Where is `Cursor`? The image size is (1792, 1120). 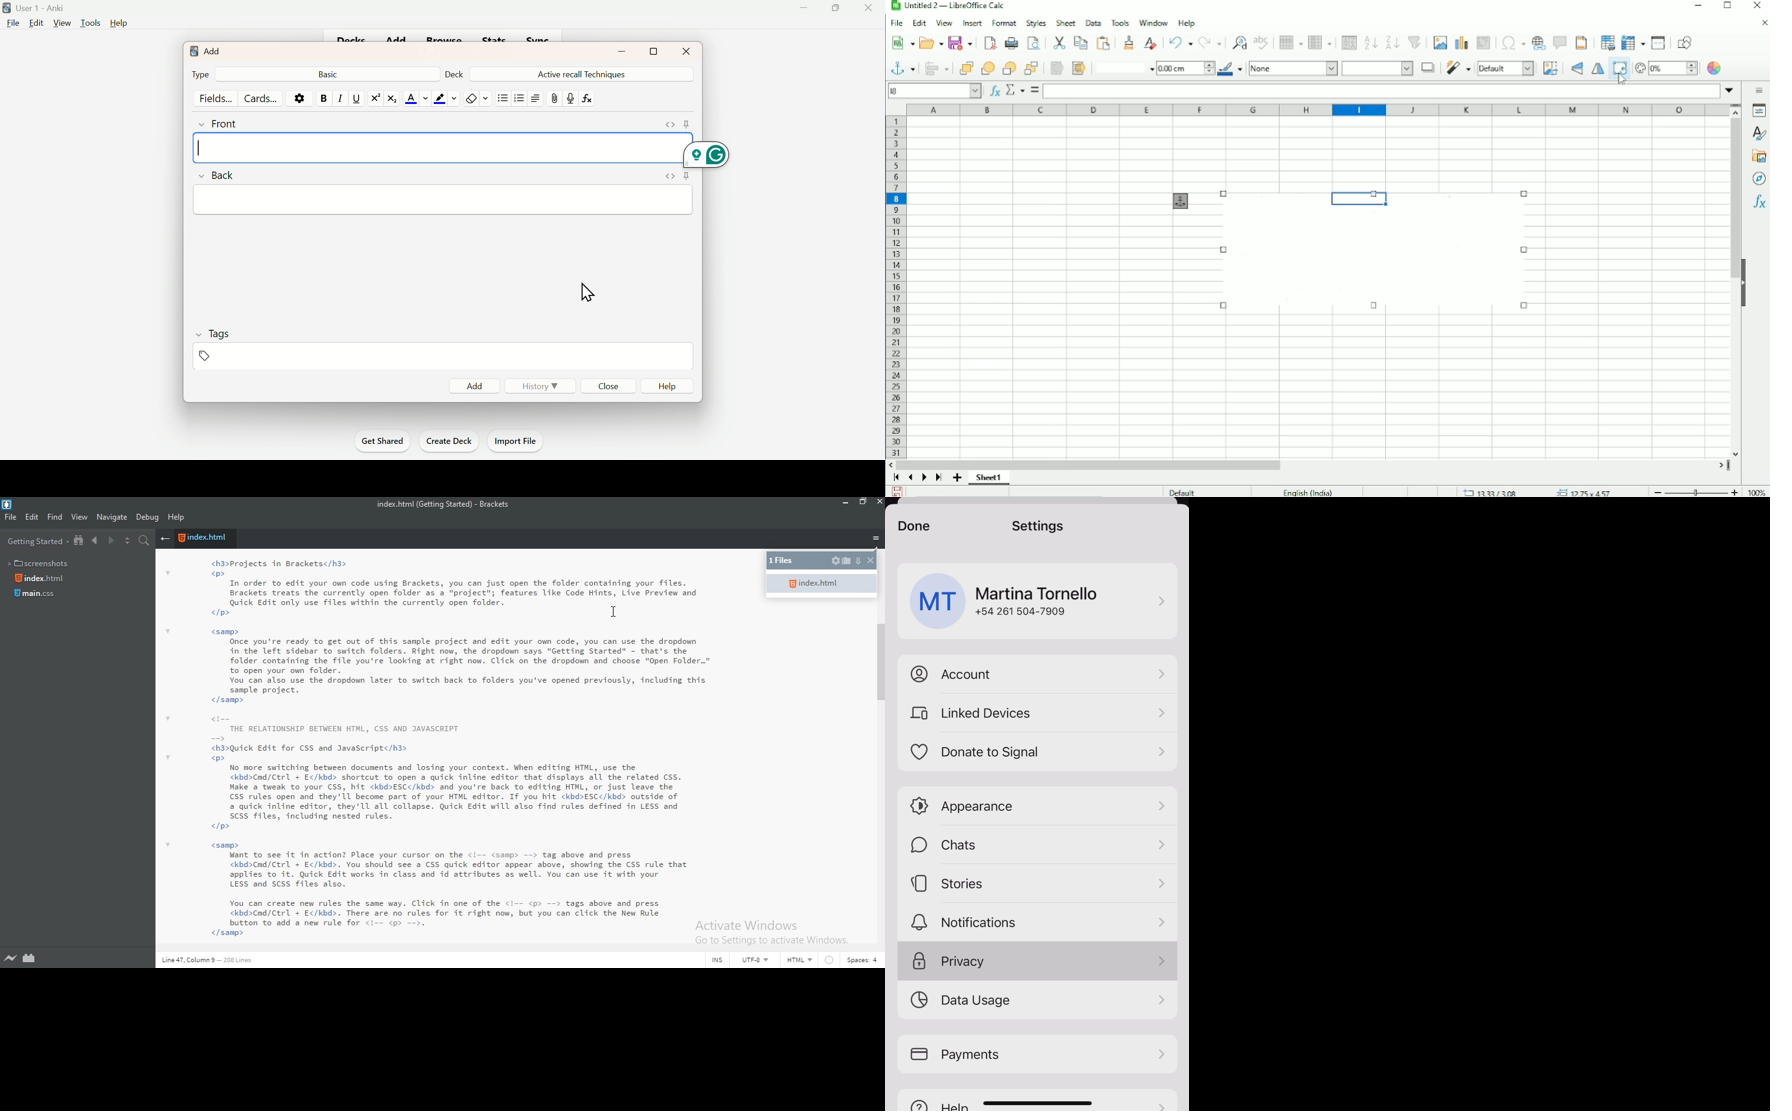
Cursor is located at coordinates (588, 294).